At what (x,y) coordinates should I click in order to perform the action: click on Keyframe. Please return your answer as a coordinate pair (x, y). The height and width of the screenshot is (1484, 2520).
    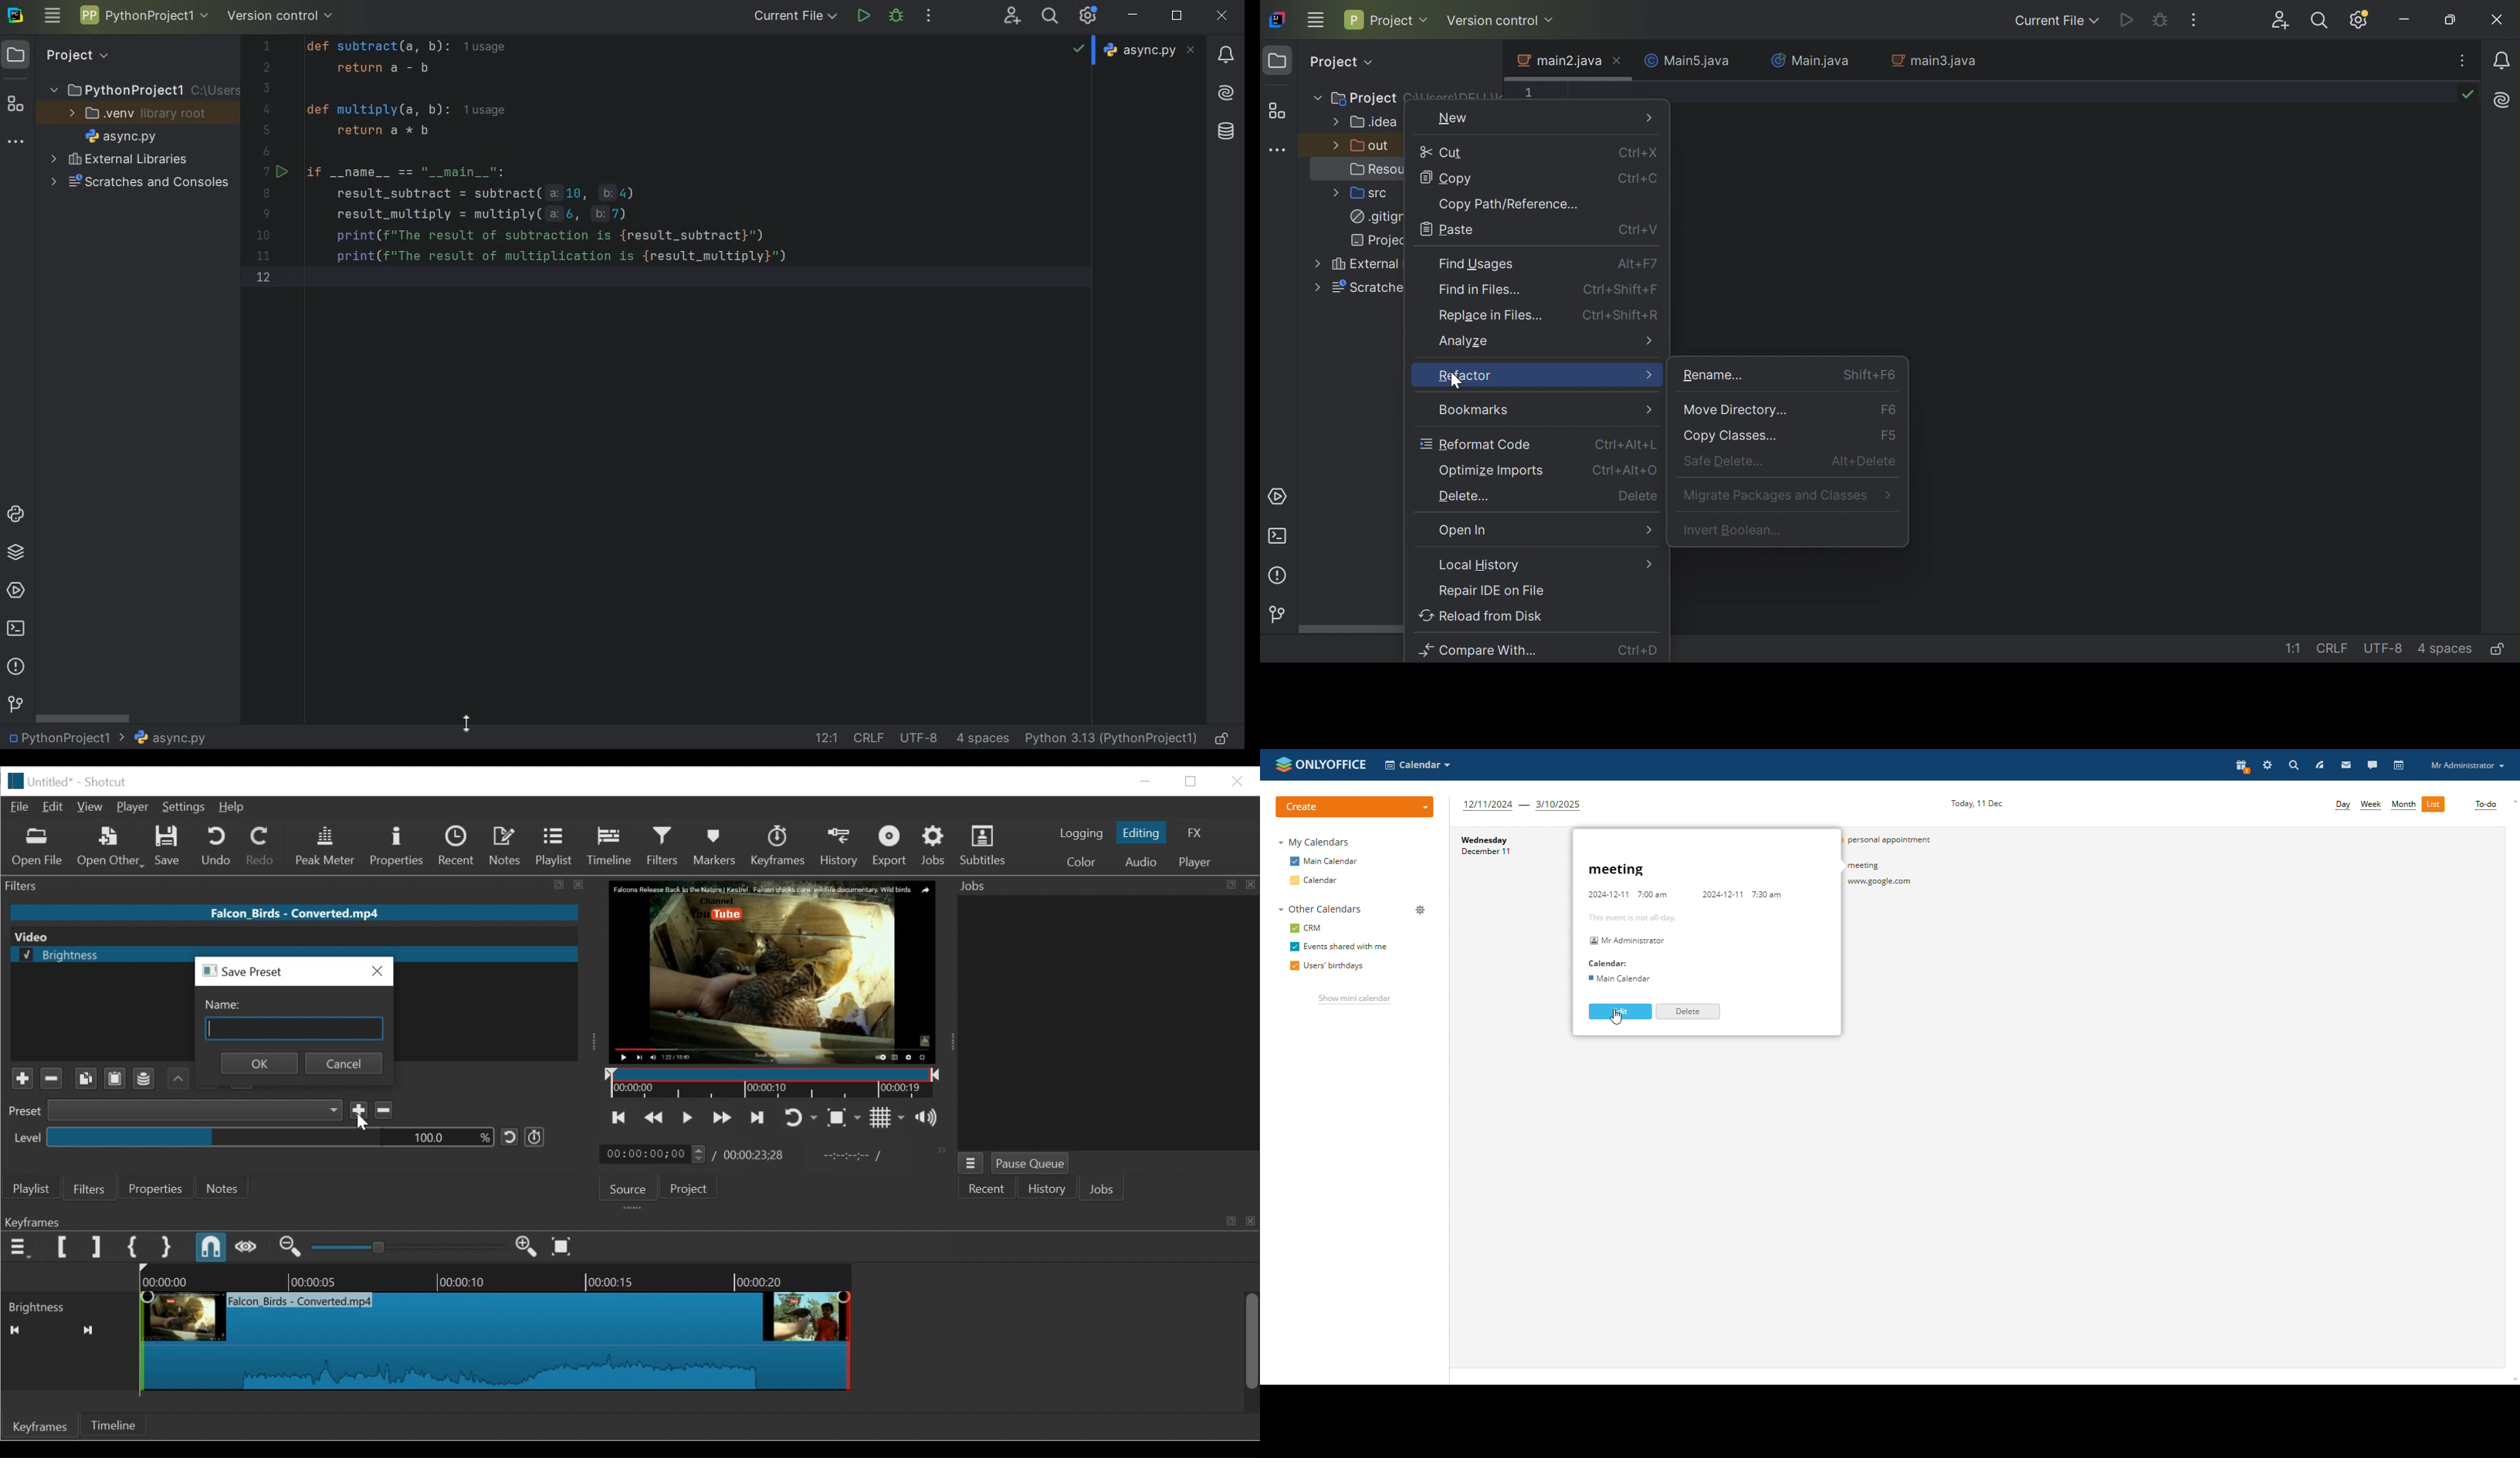
    Looking at the image, I should click on (688, 1339).